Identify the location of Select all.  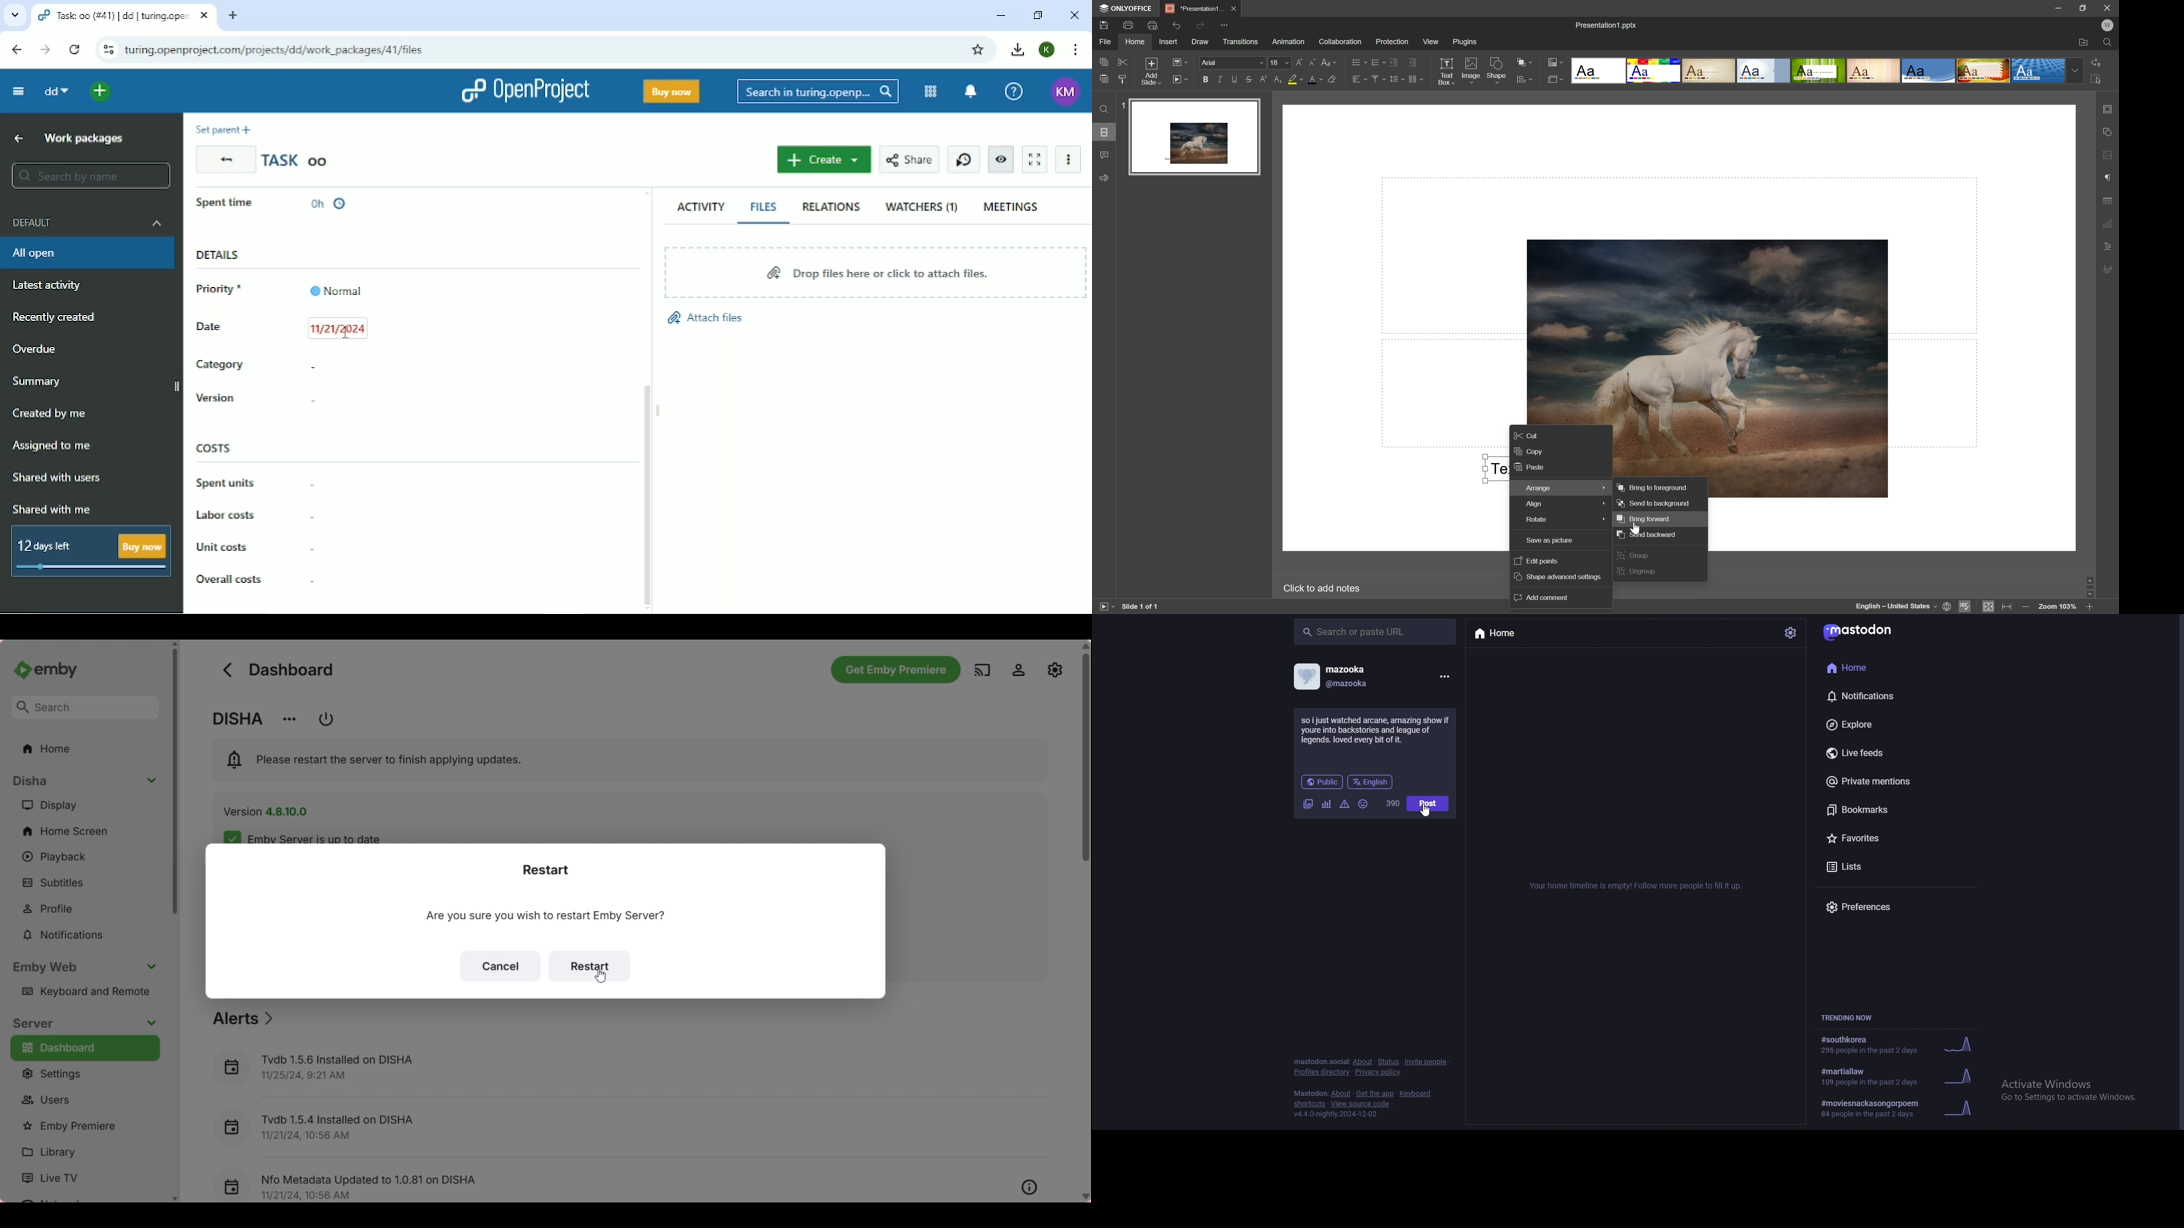
(2098, 77).